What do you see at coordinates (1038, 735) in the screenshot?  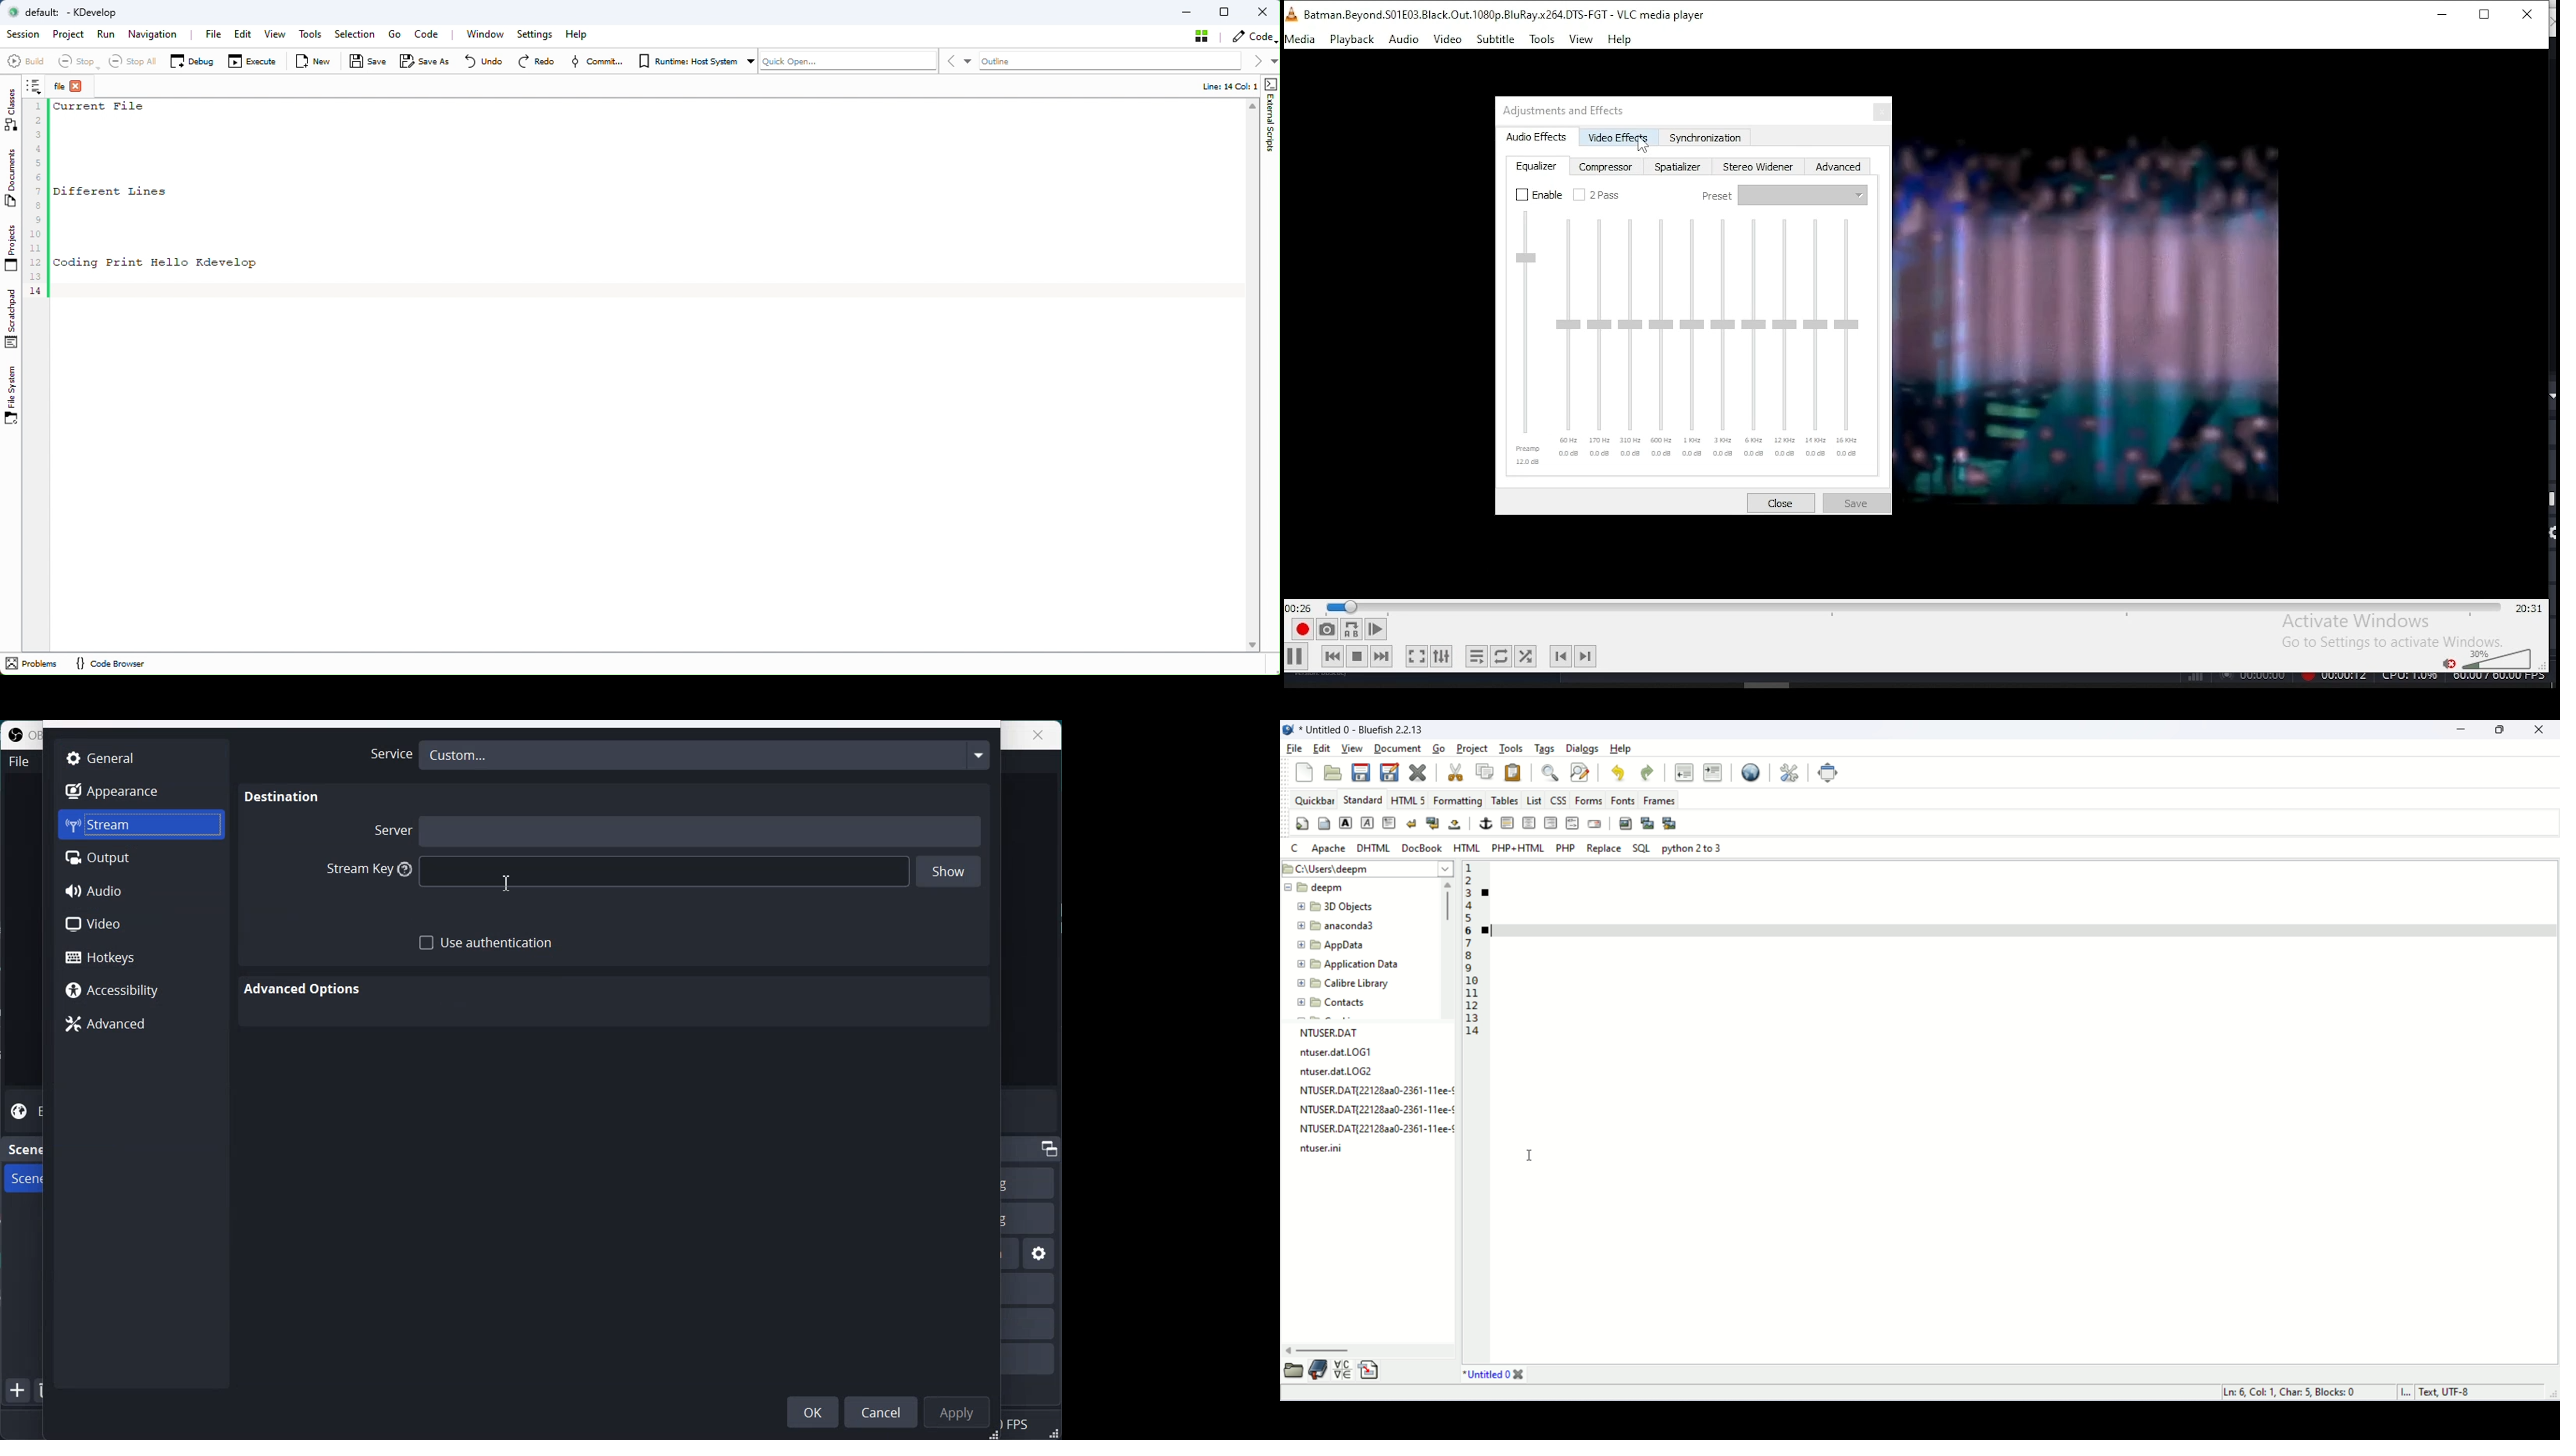 I see `close` at bounding box center [1038, 735].